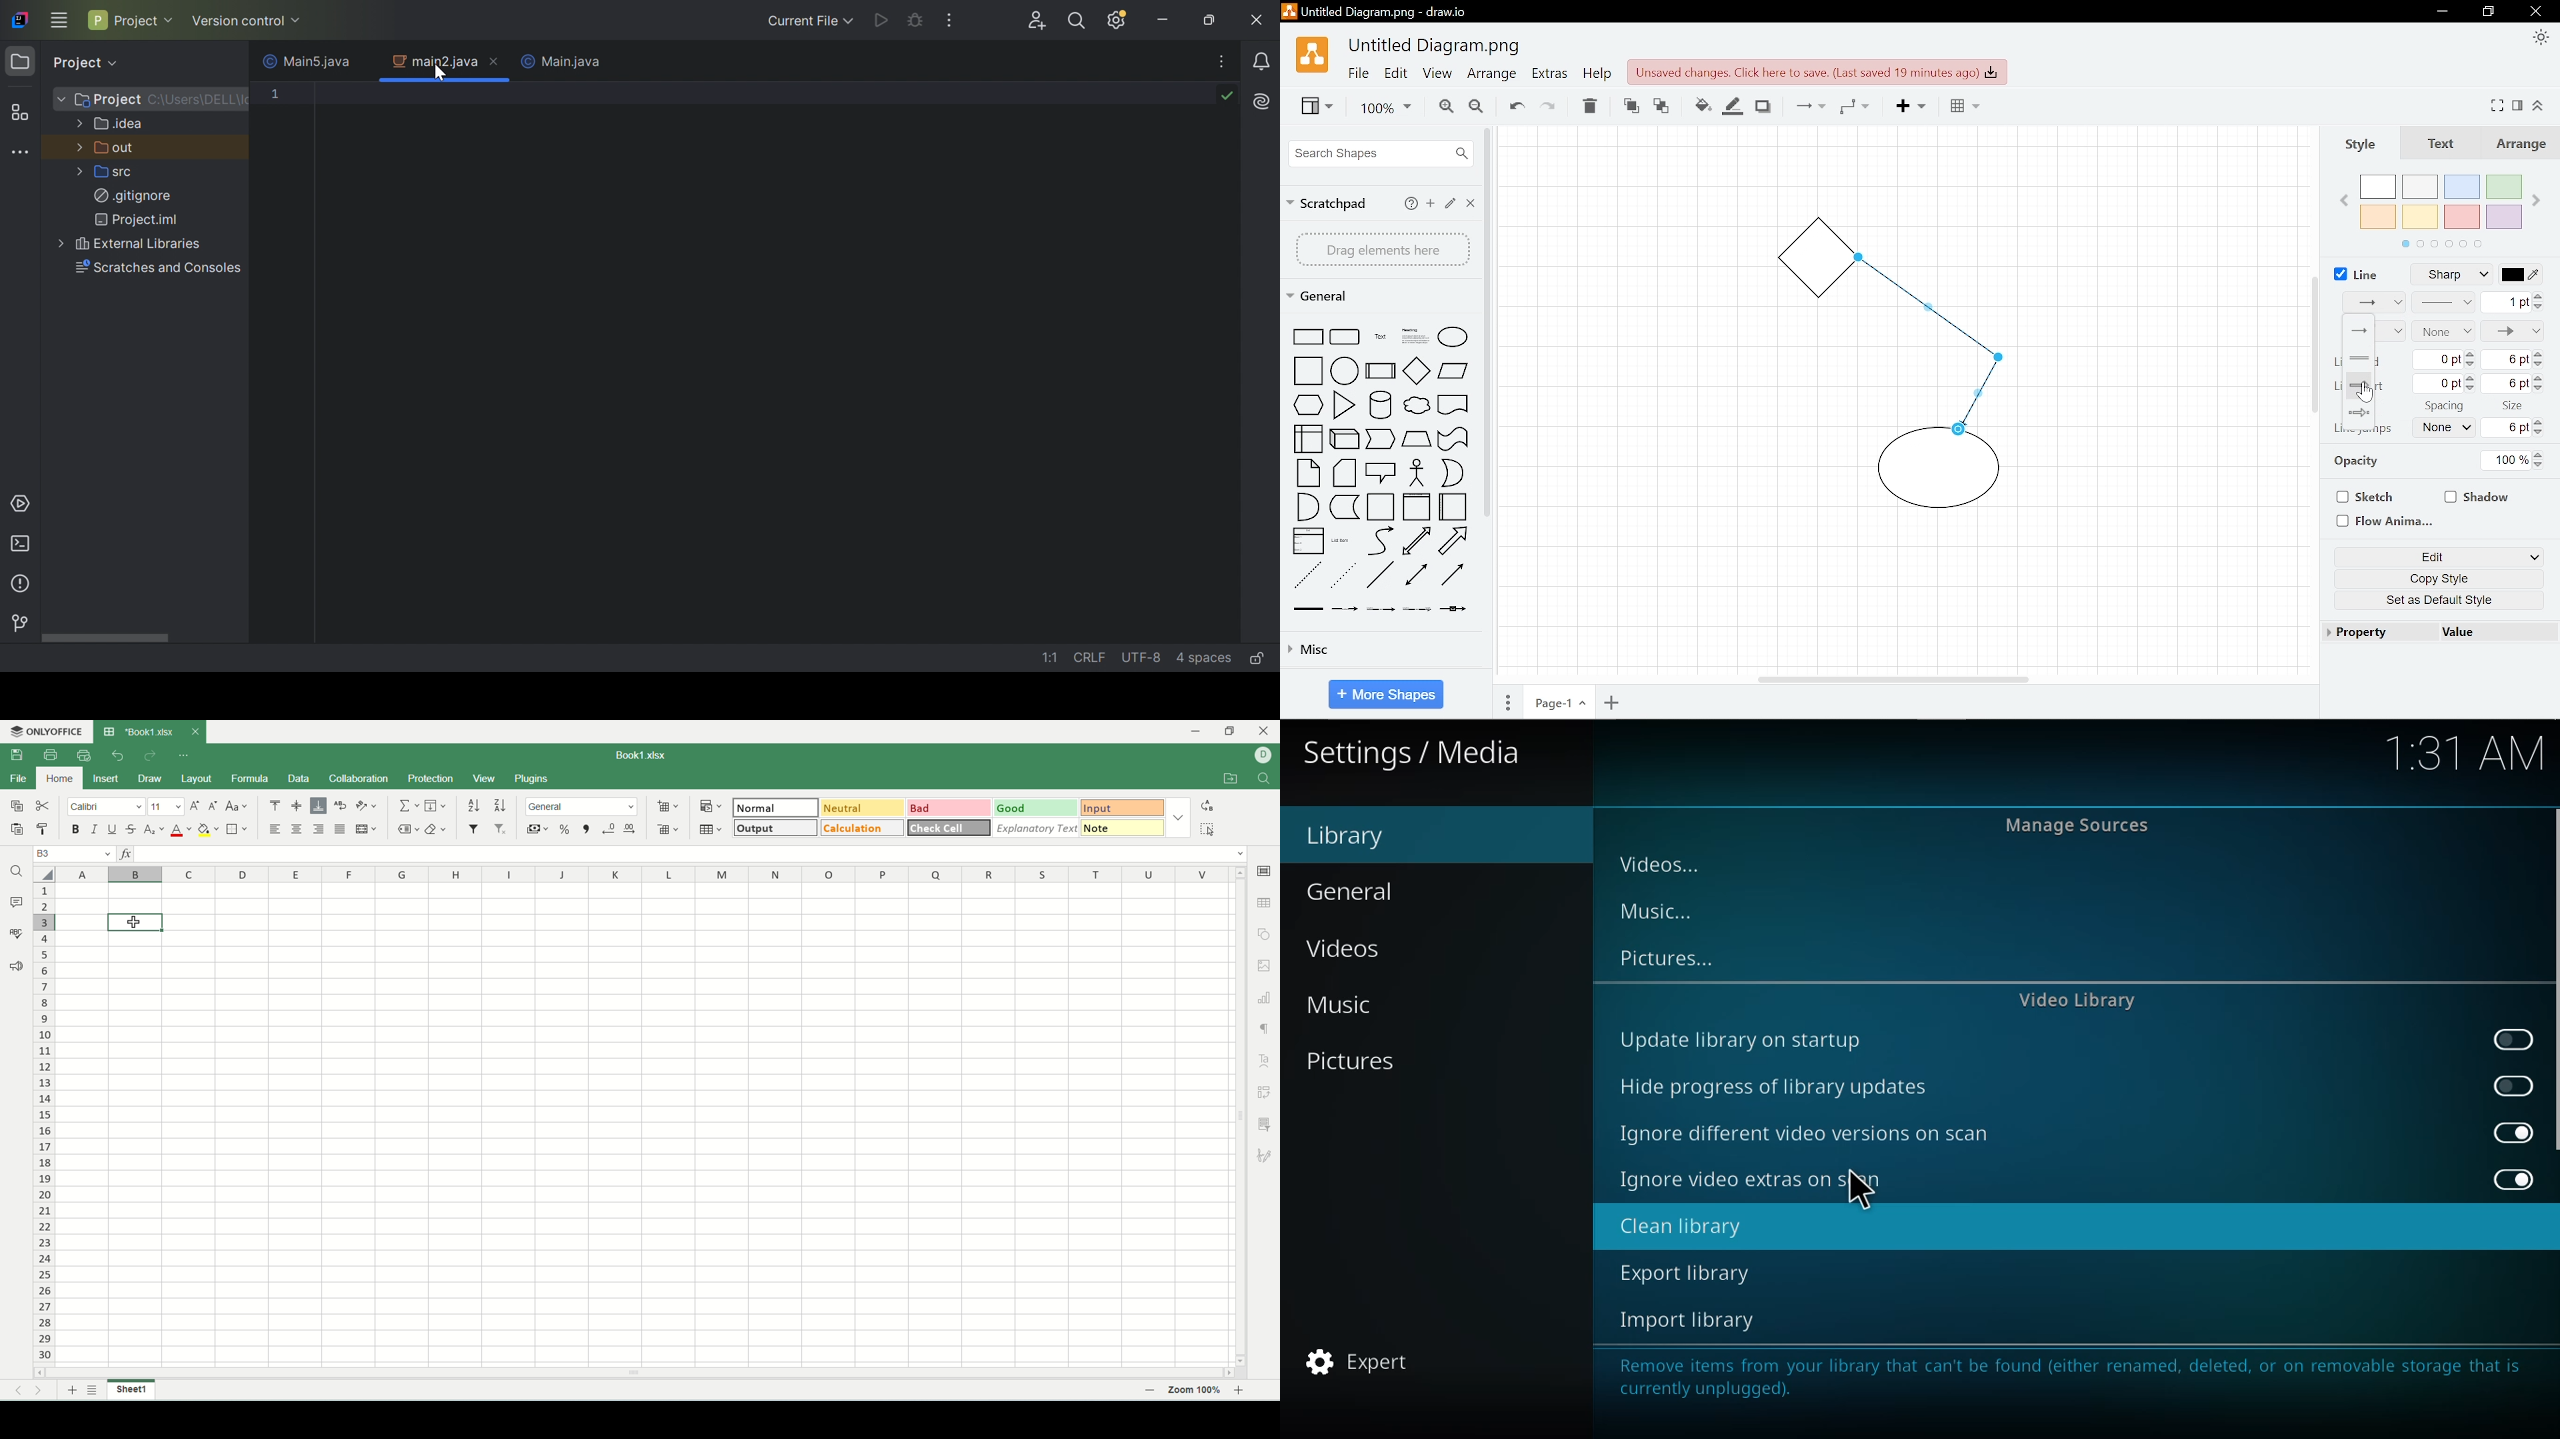  I want to click on file, so click(17, 779).